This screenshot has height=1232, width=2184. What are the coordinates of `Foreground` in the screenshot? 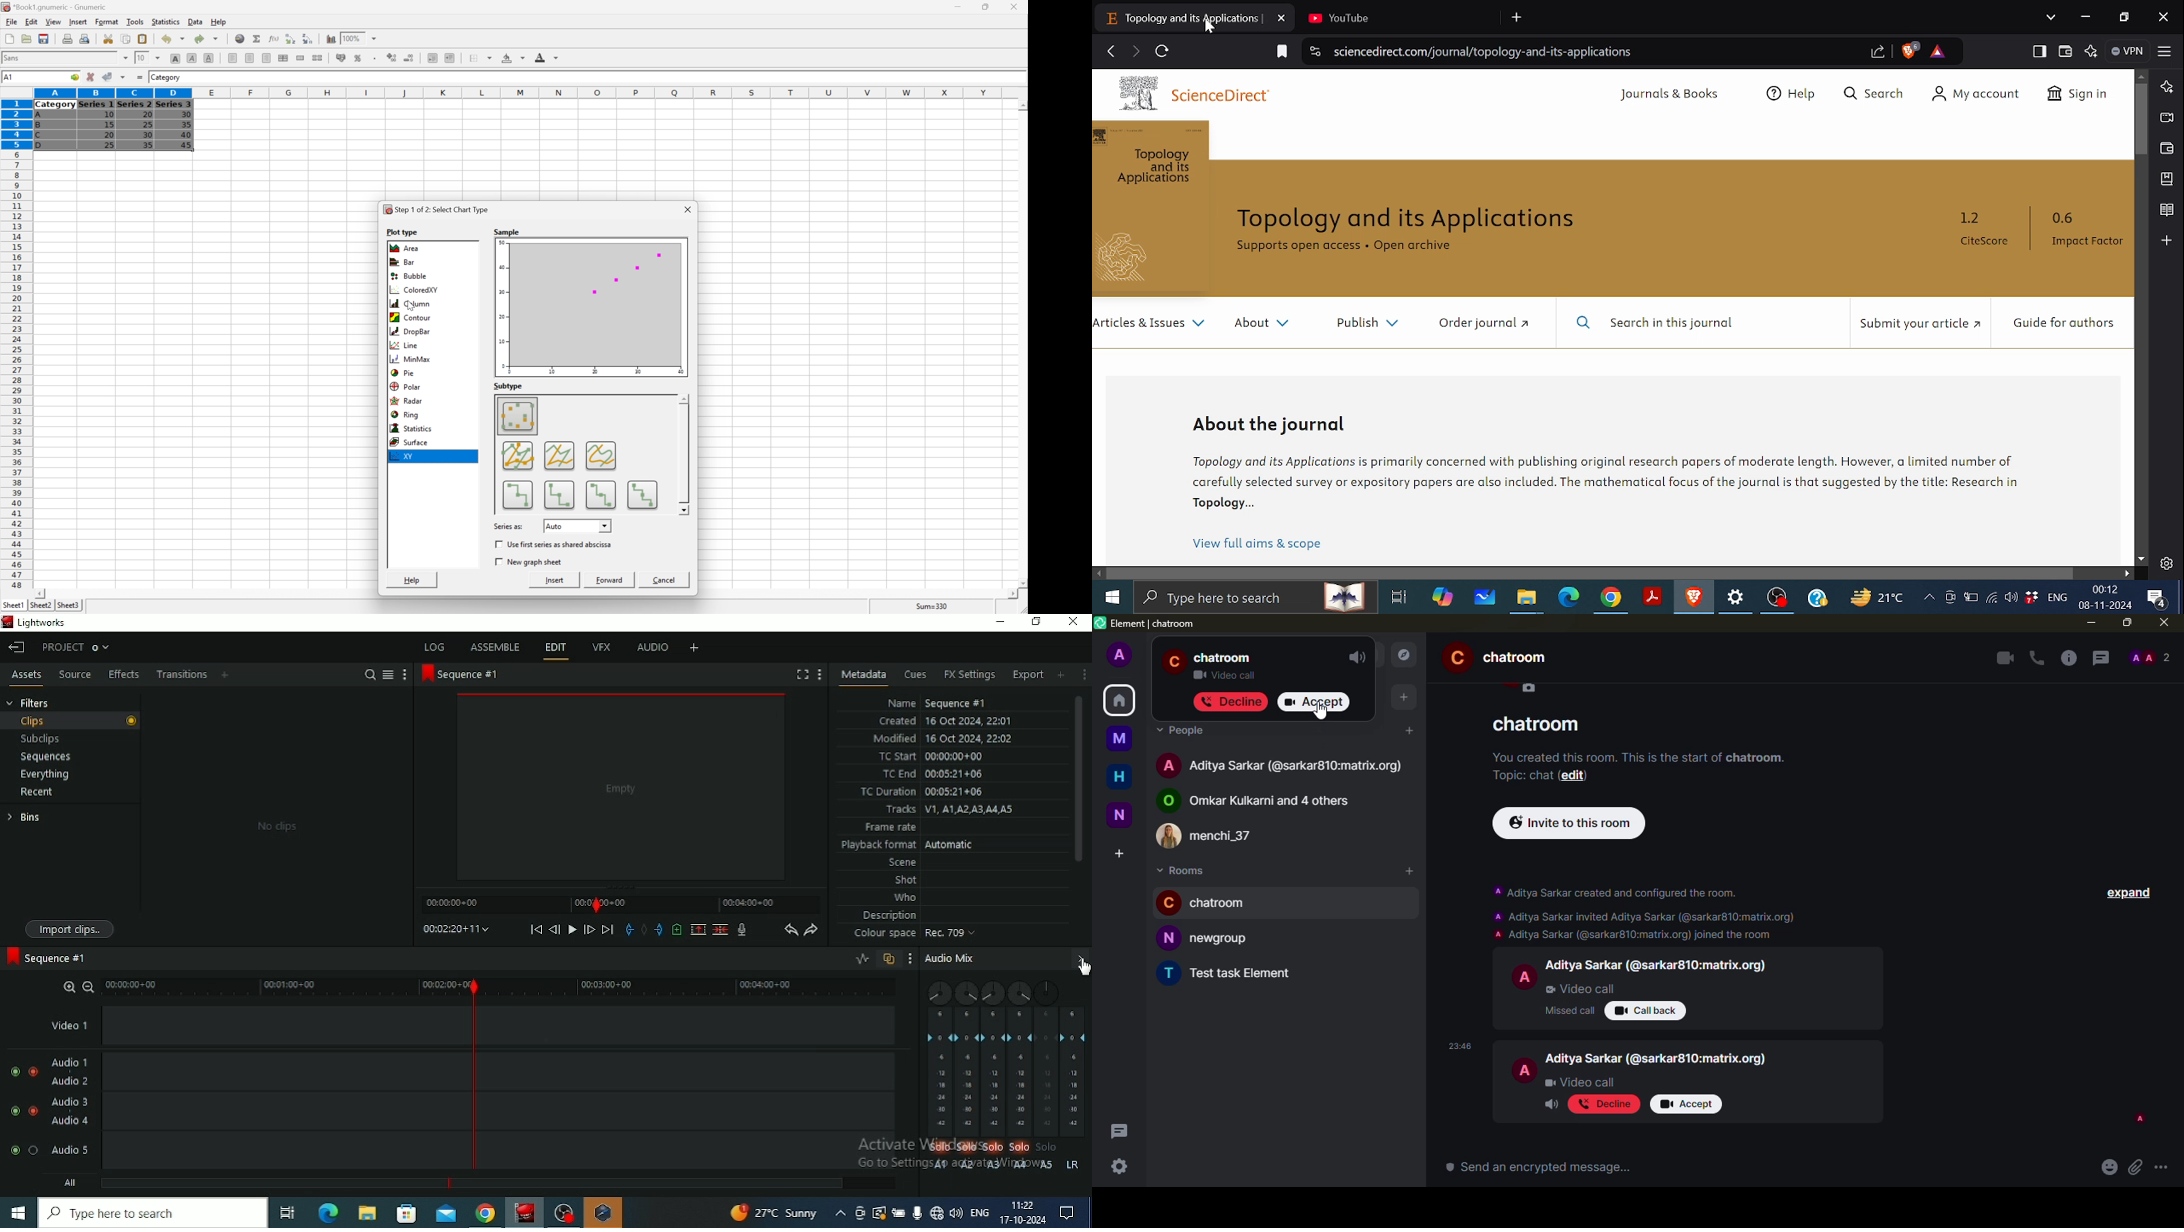 It's located at (546, 56).